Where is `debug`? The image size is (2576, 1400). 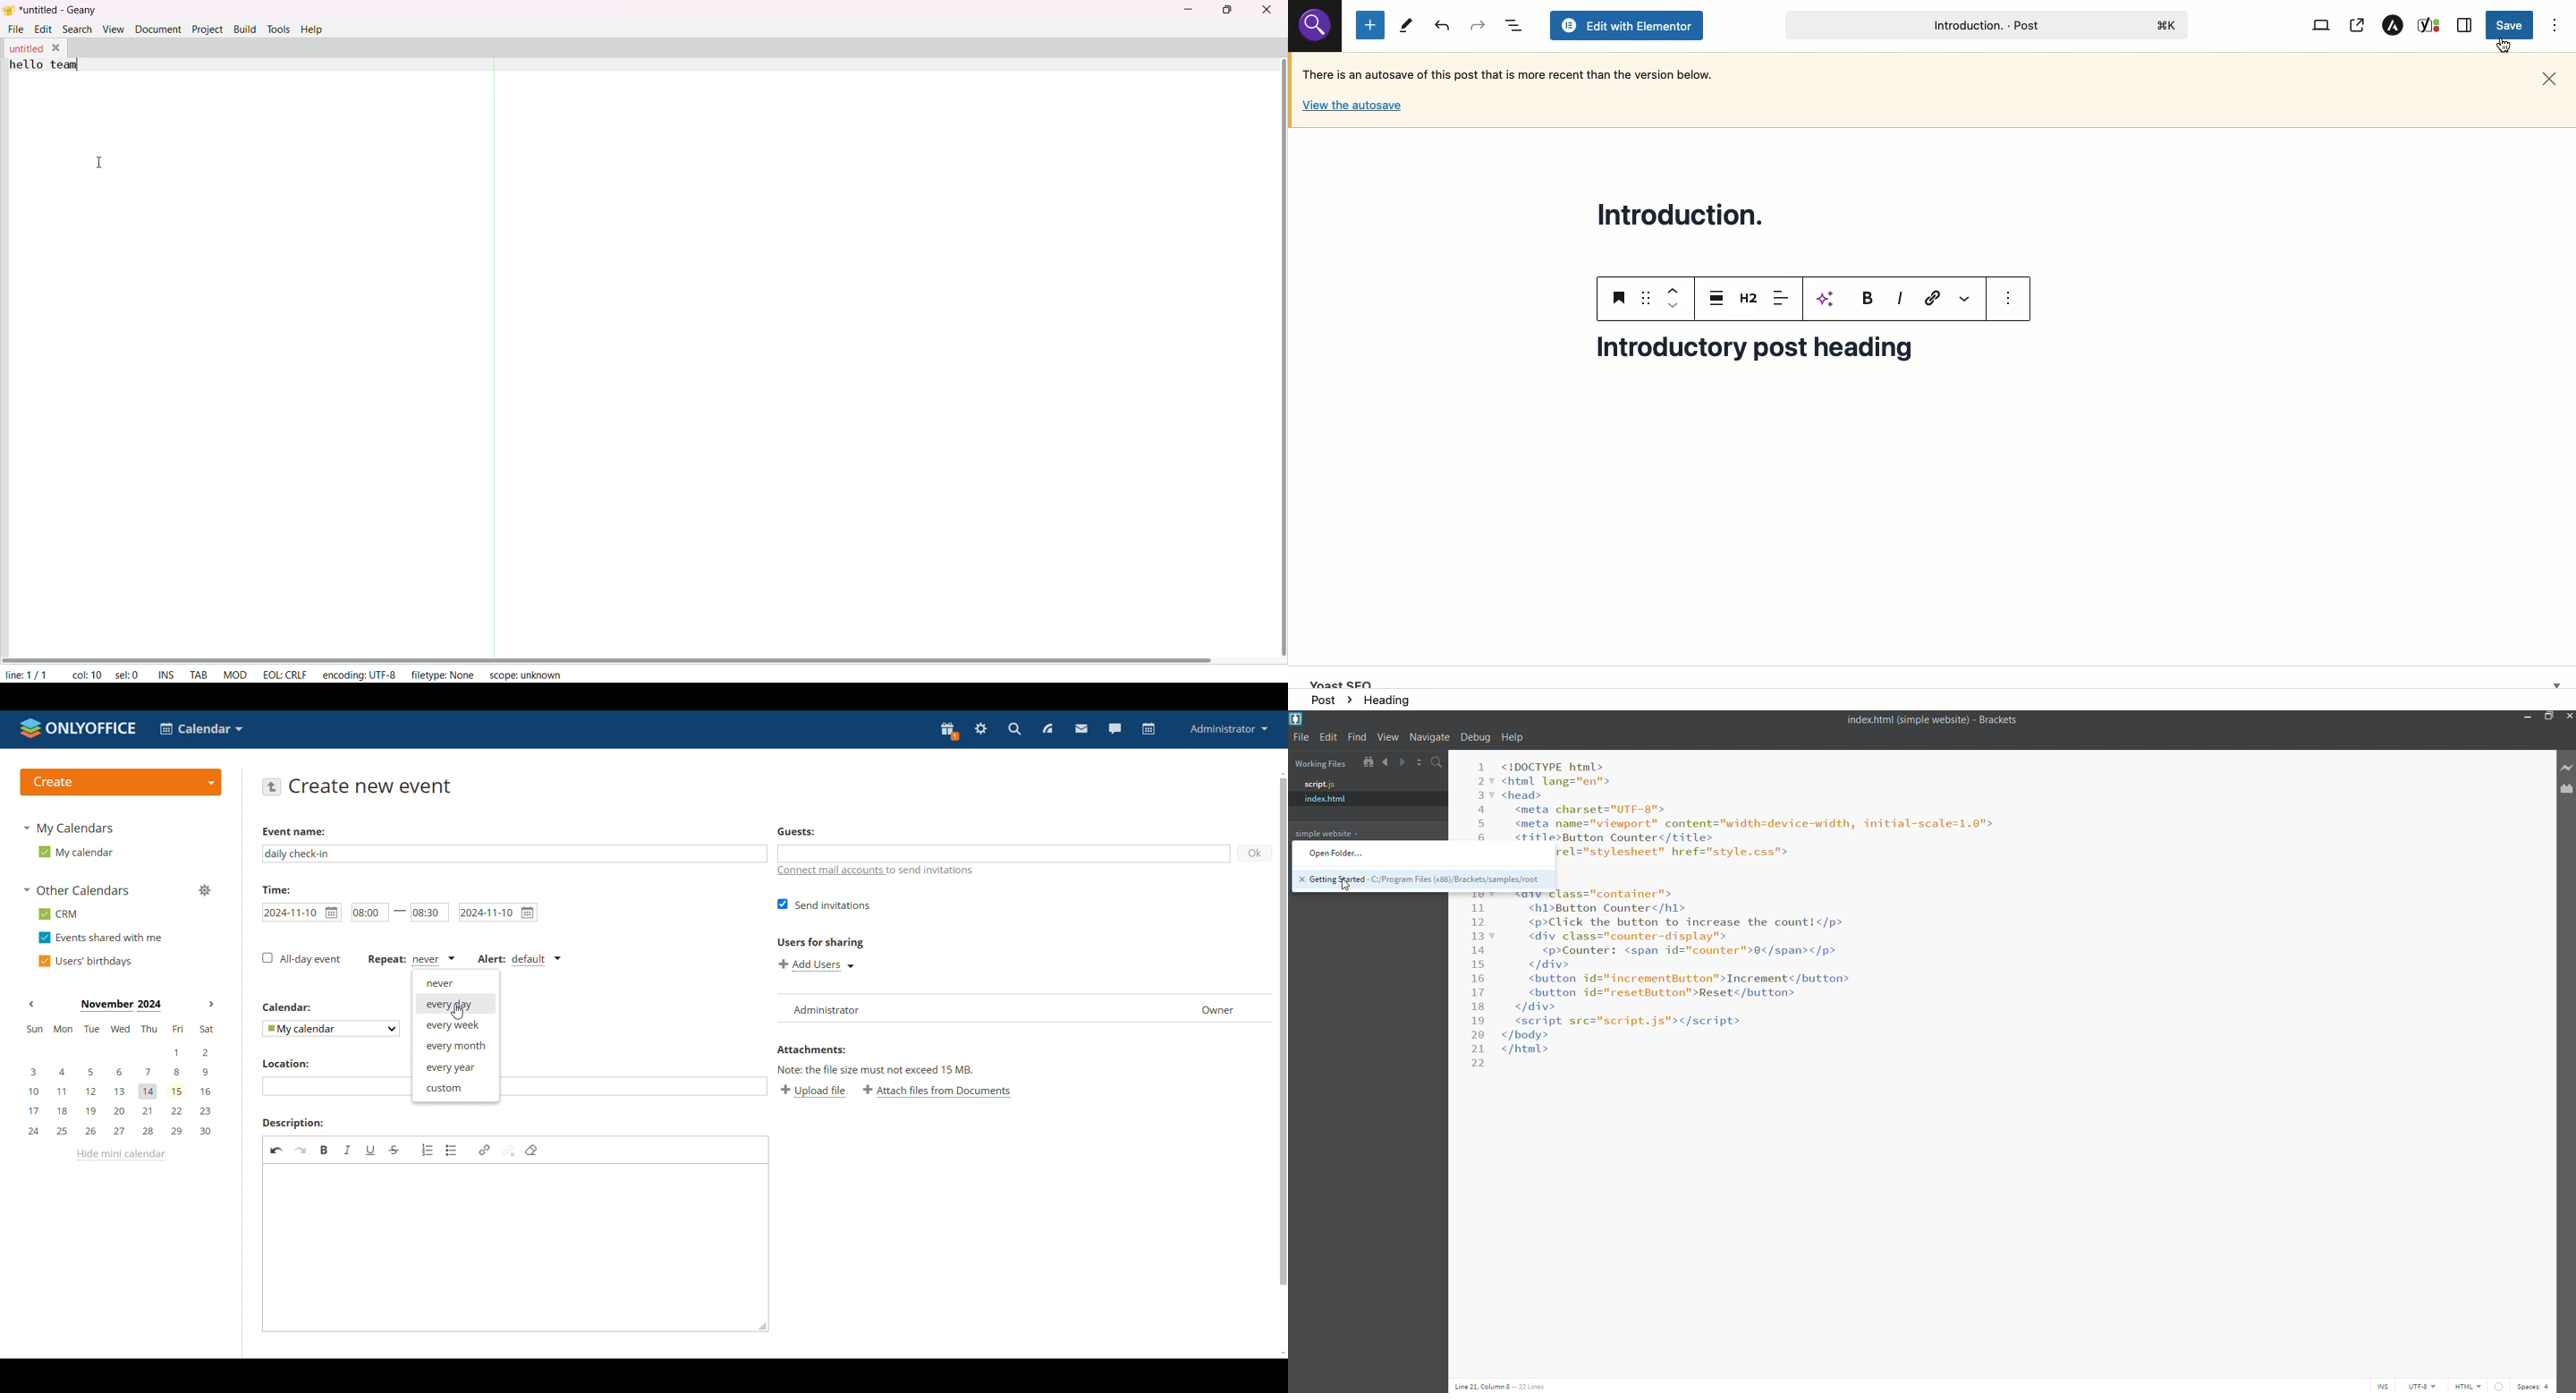 debug is located at coordinates (1473, 737).